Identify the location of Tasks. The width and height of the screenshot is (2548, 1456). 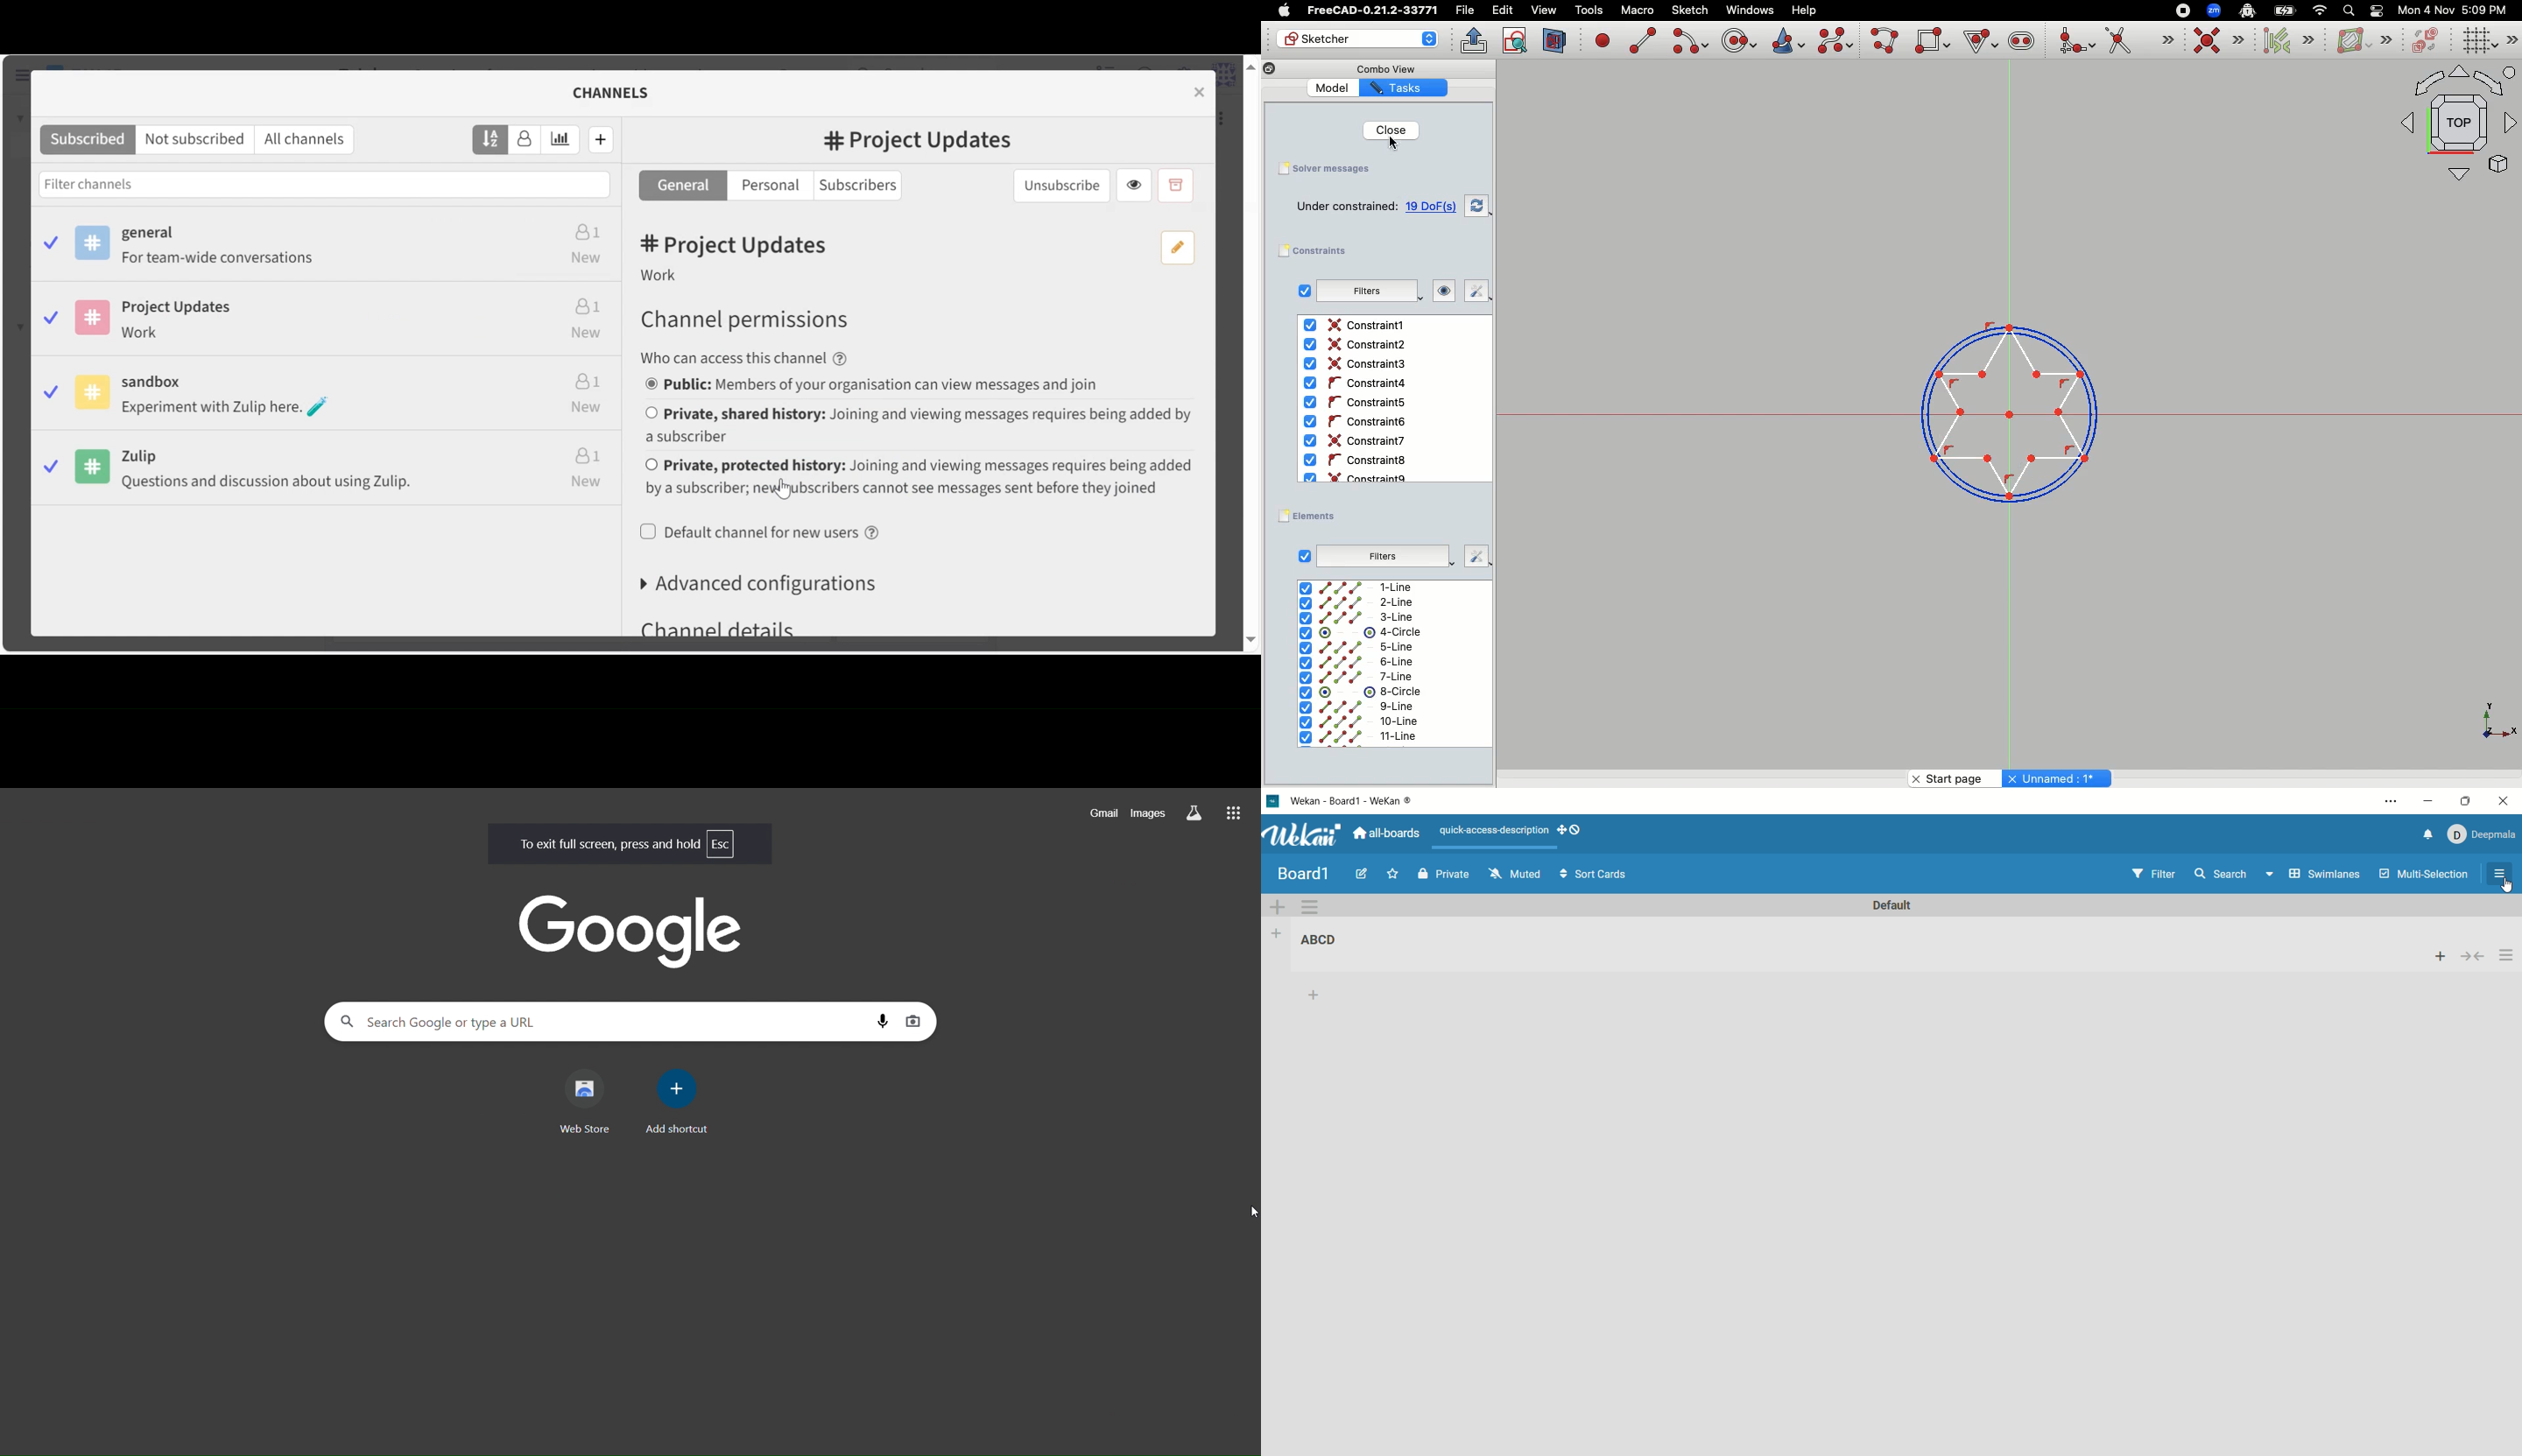
(1404, 88).